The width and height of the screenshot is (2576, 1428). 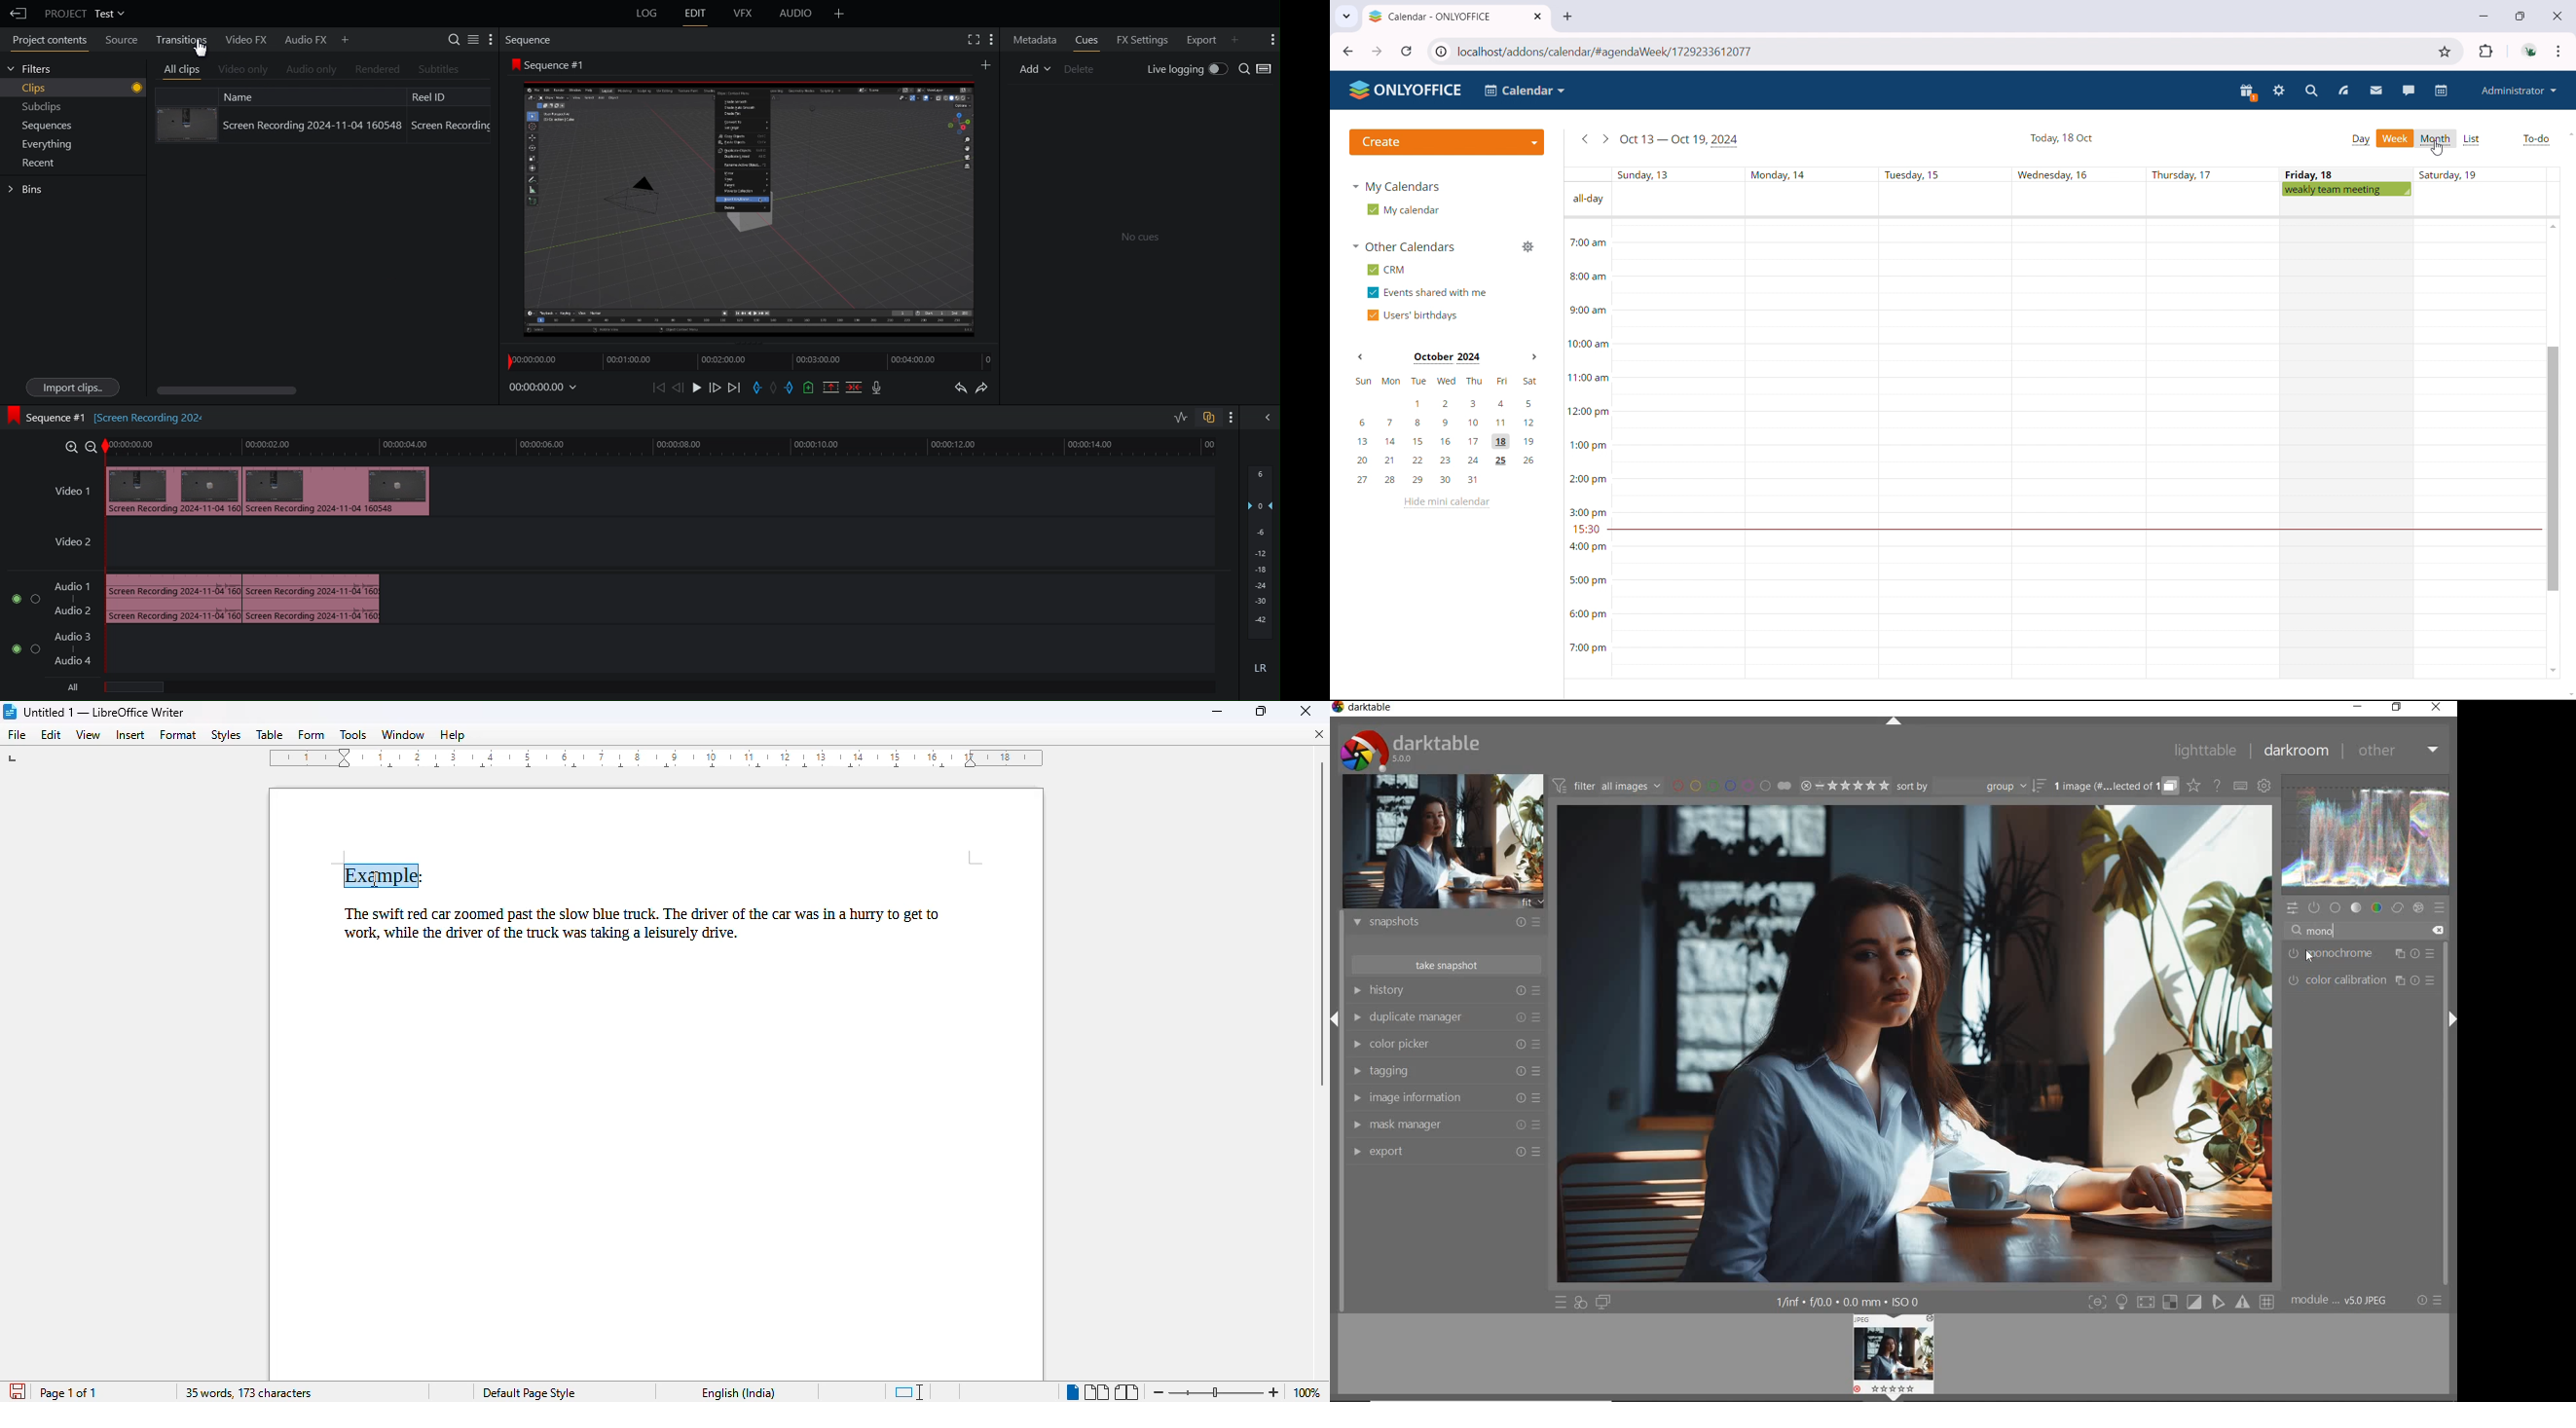 I want to click on All, so click(x=77, y=689).